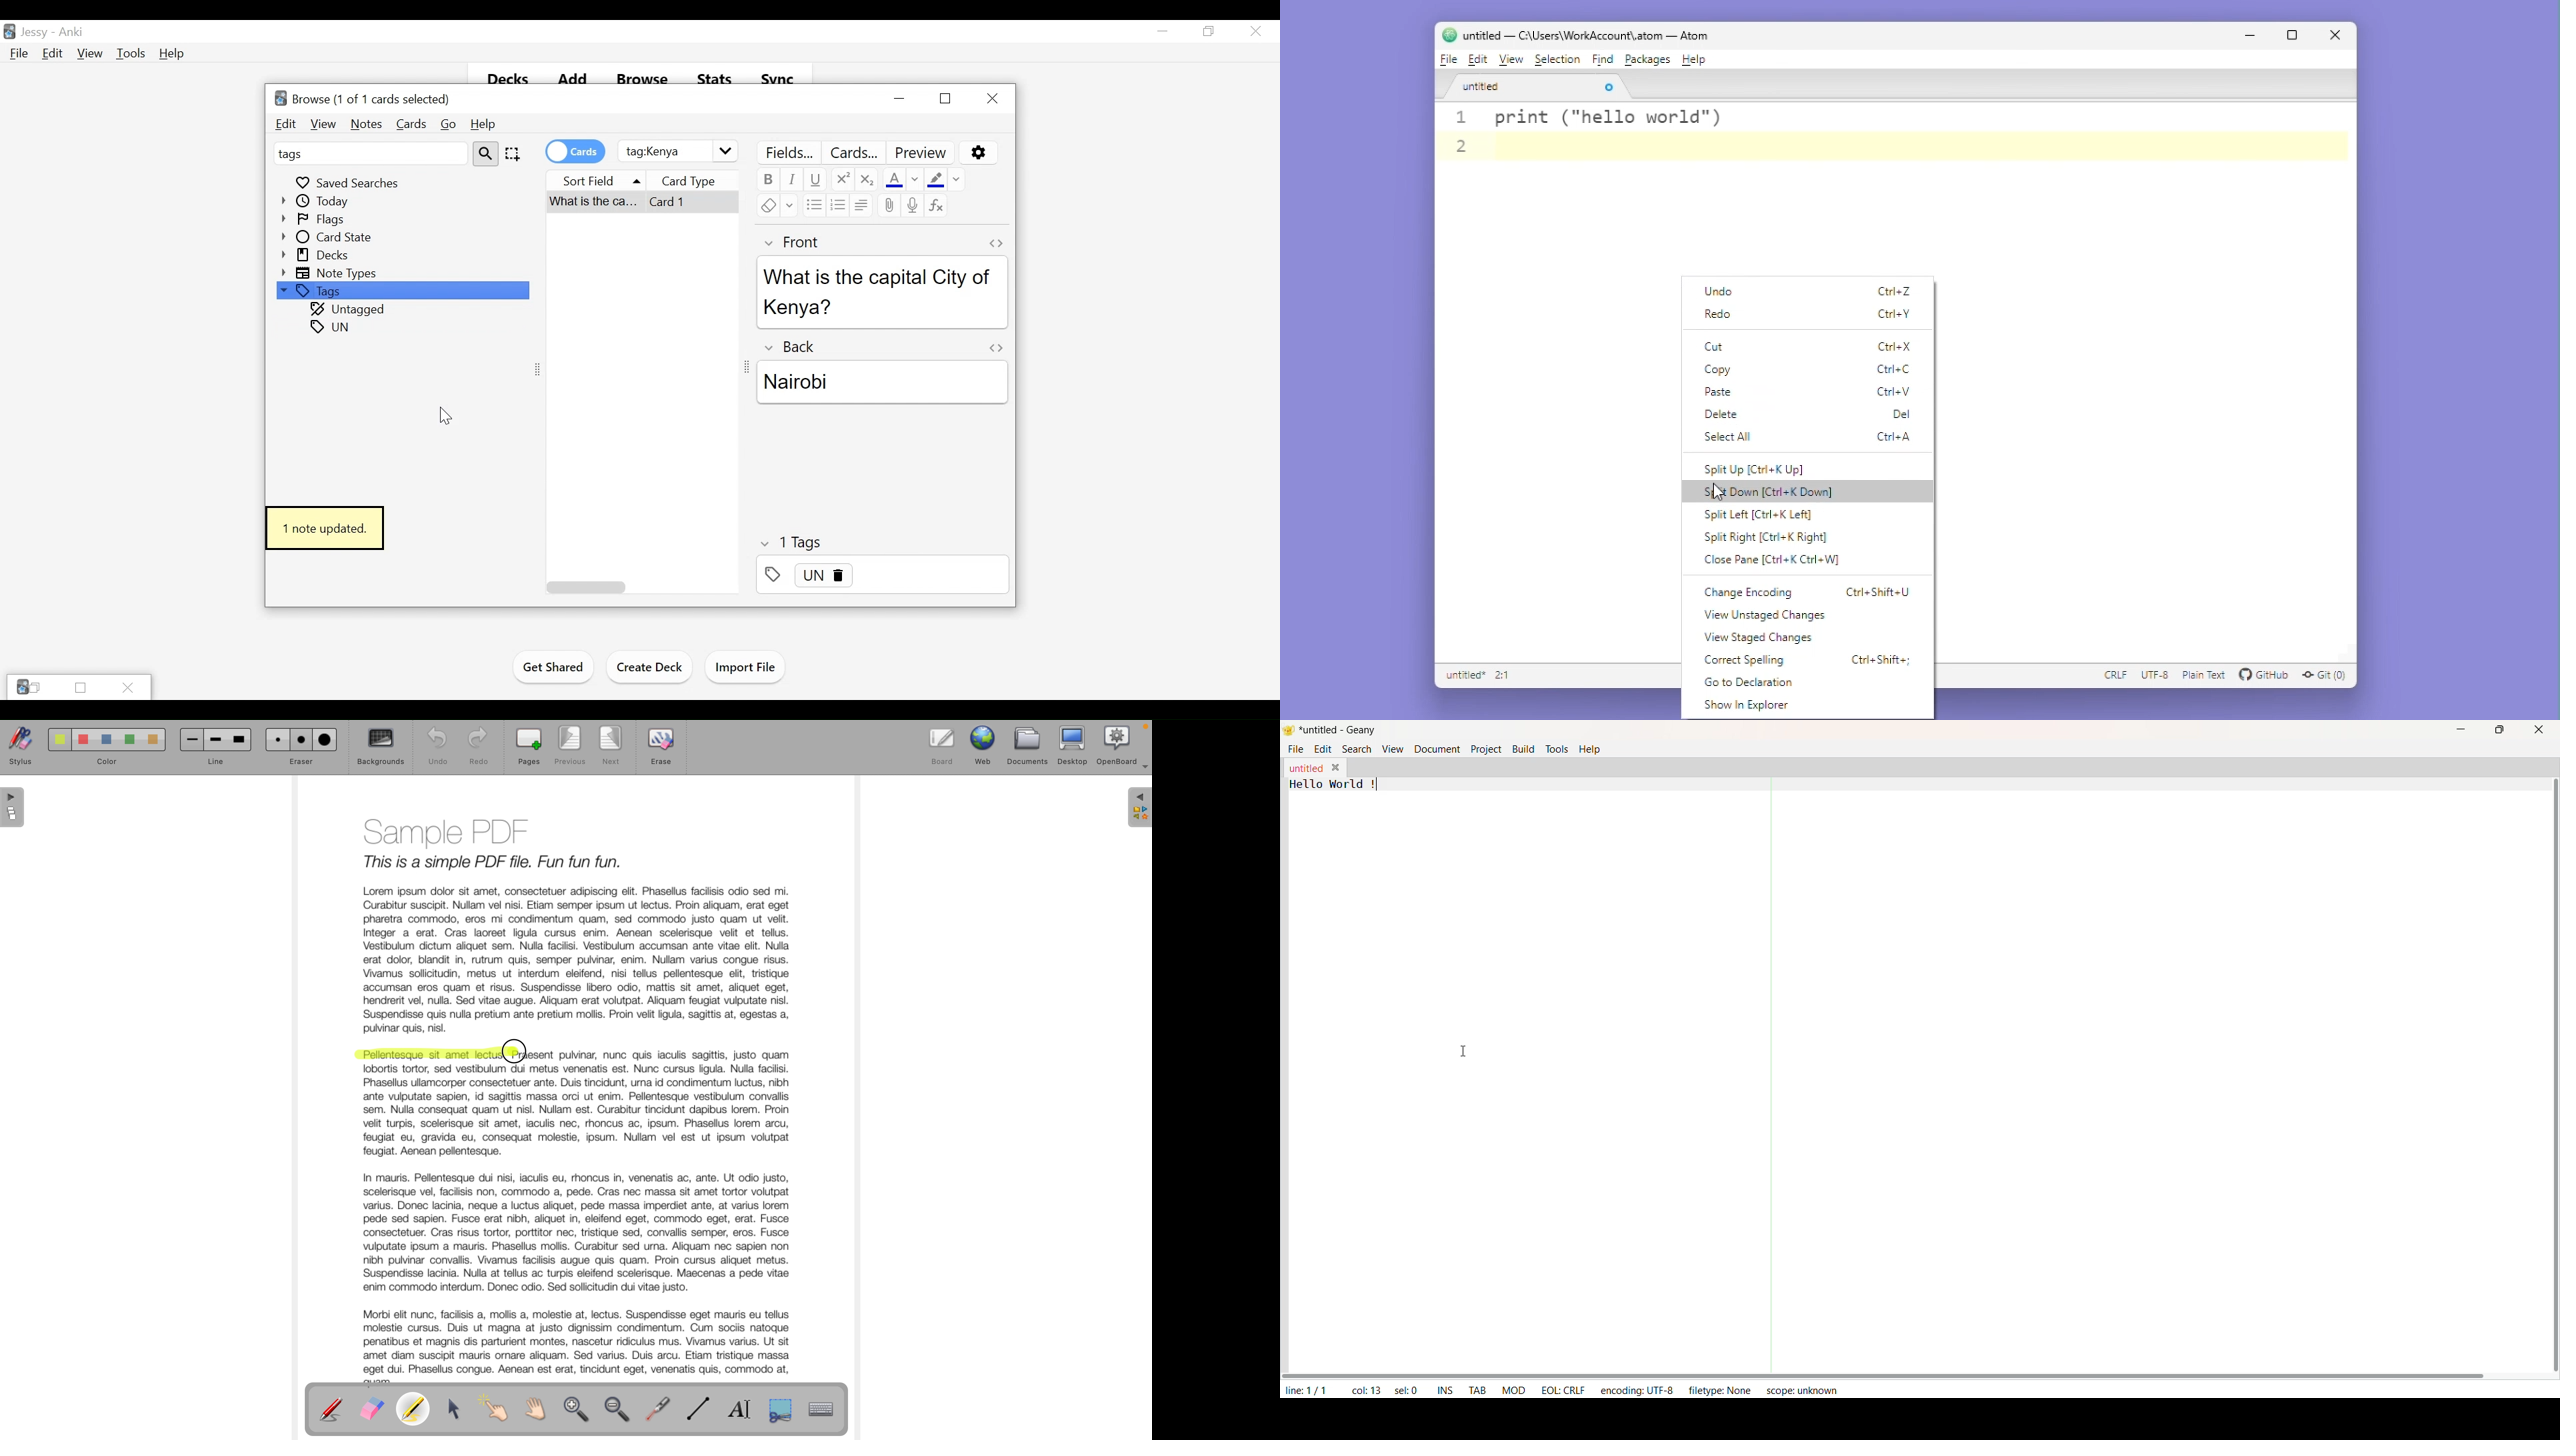 This screenshot has width=2576, height=1456. I want to click on File, so click(1447, 61).